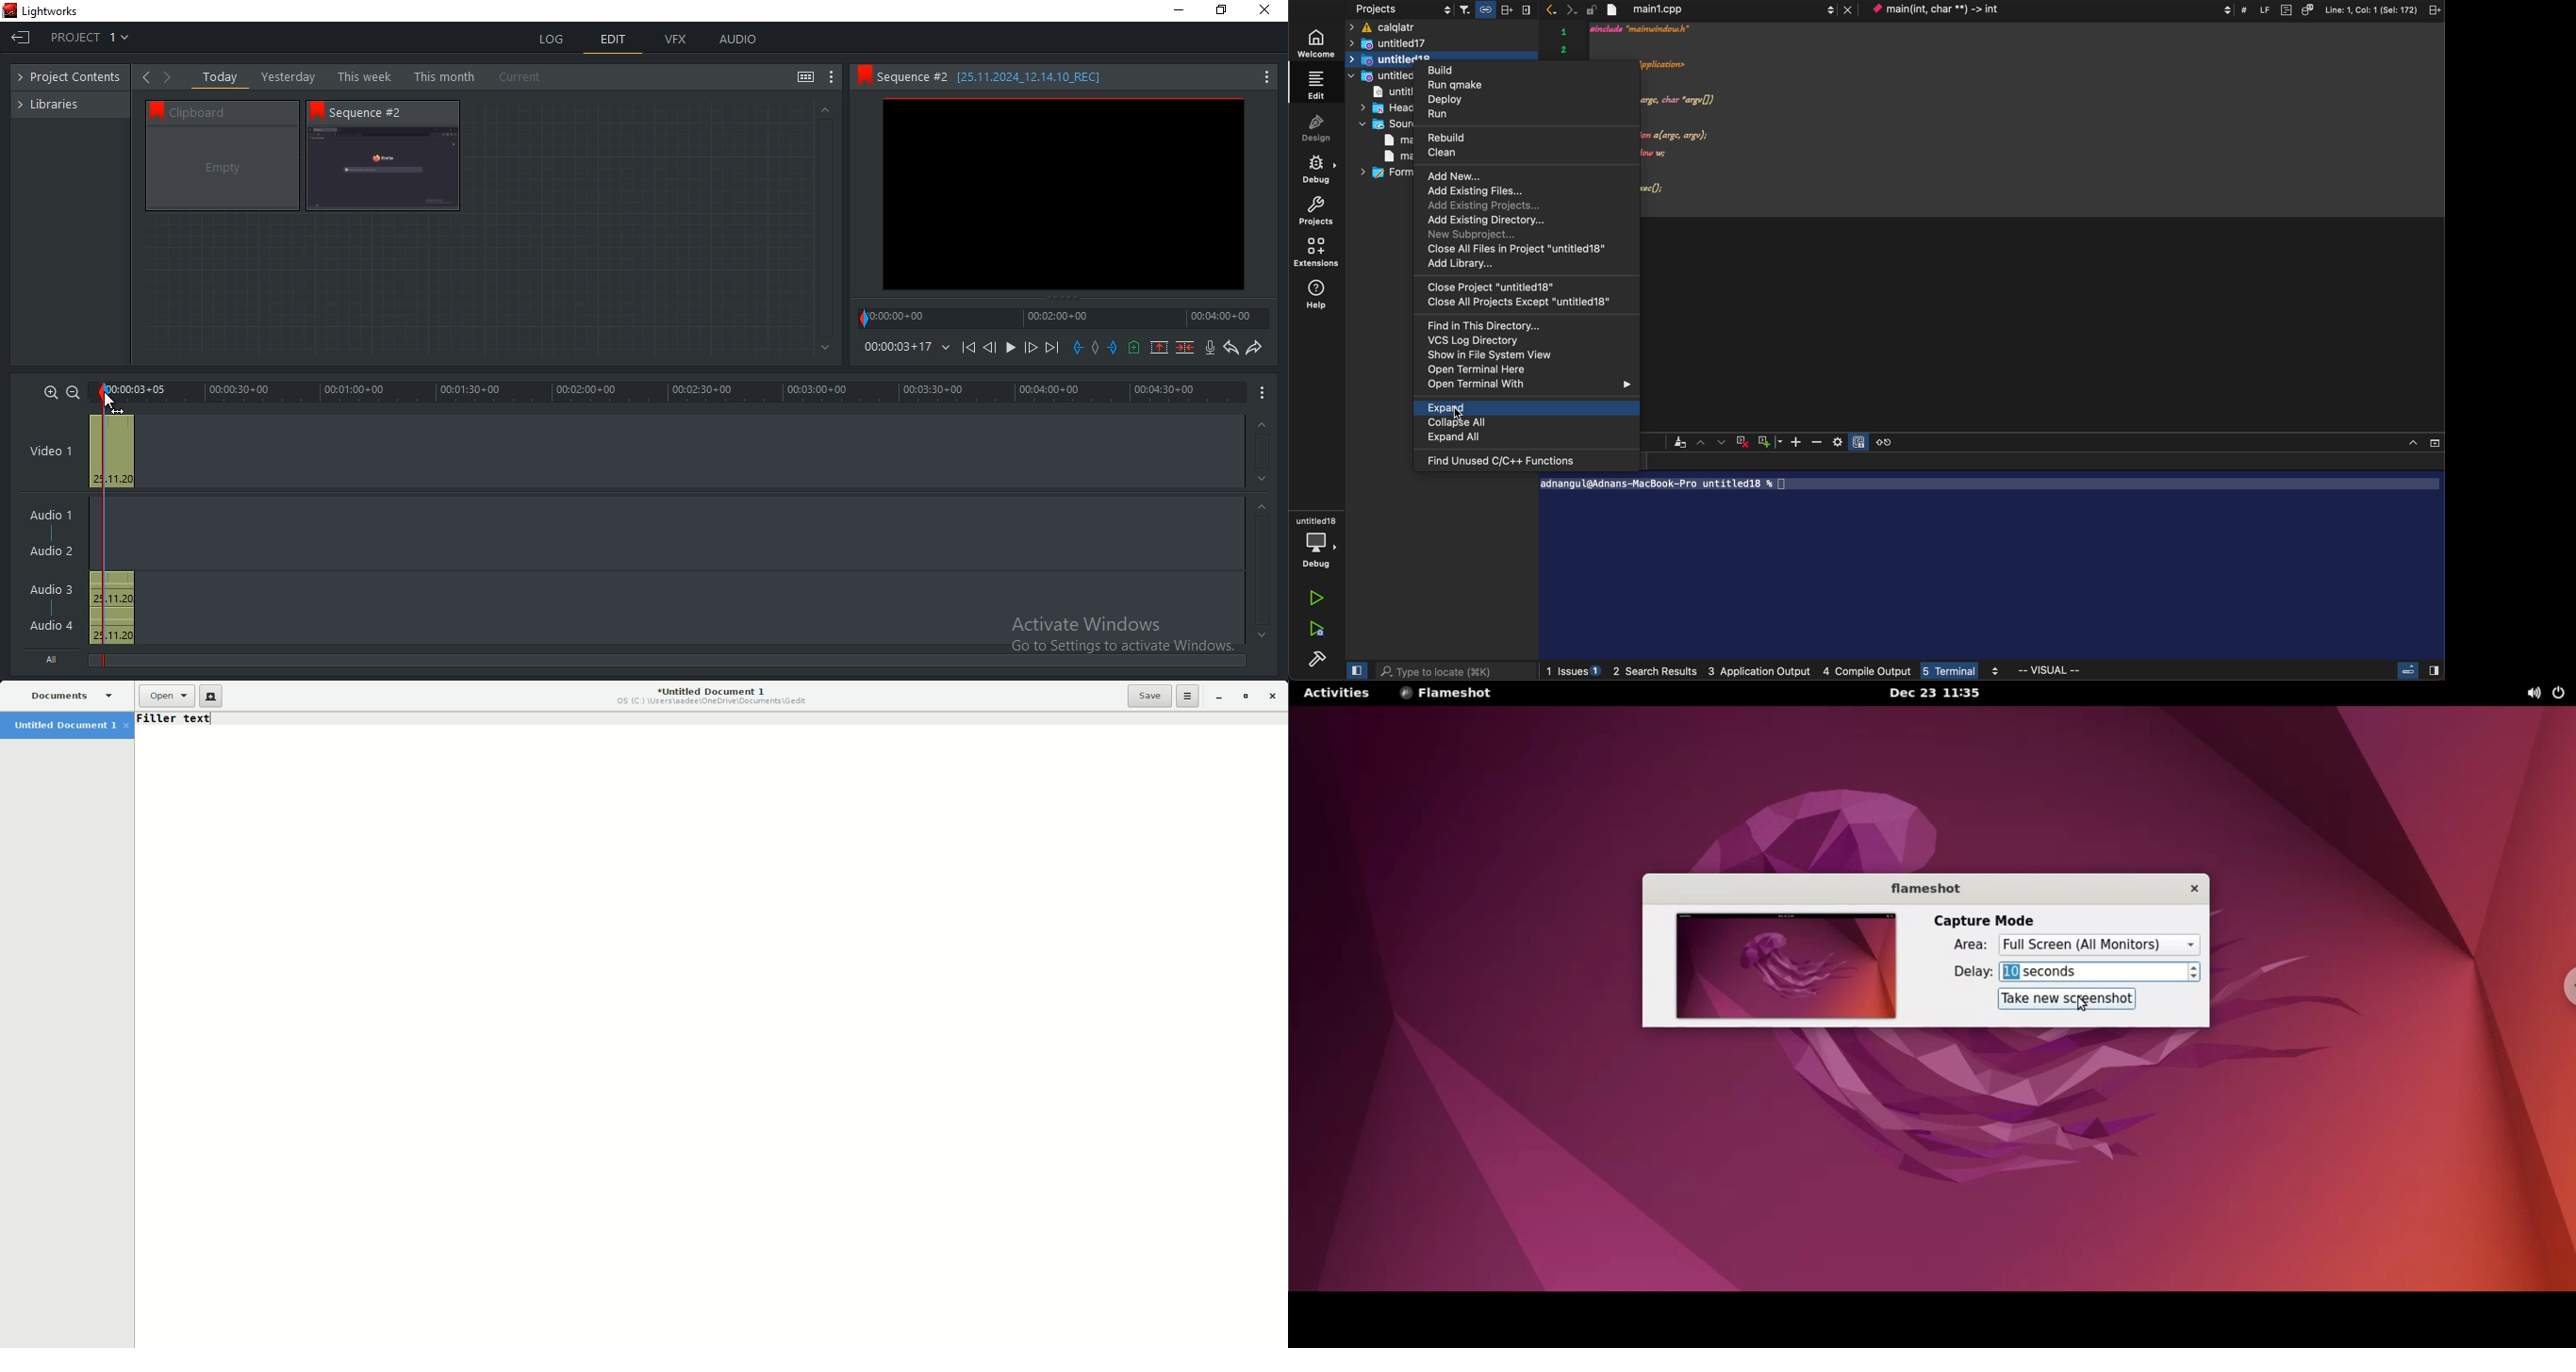 The image size is (2576, 1372). What do you see at coordinates (1494, 286) in the screenshot?
I see `close` at bounding box center [1494, 286].